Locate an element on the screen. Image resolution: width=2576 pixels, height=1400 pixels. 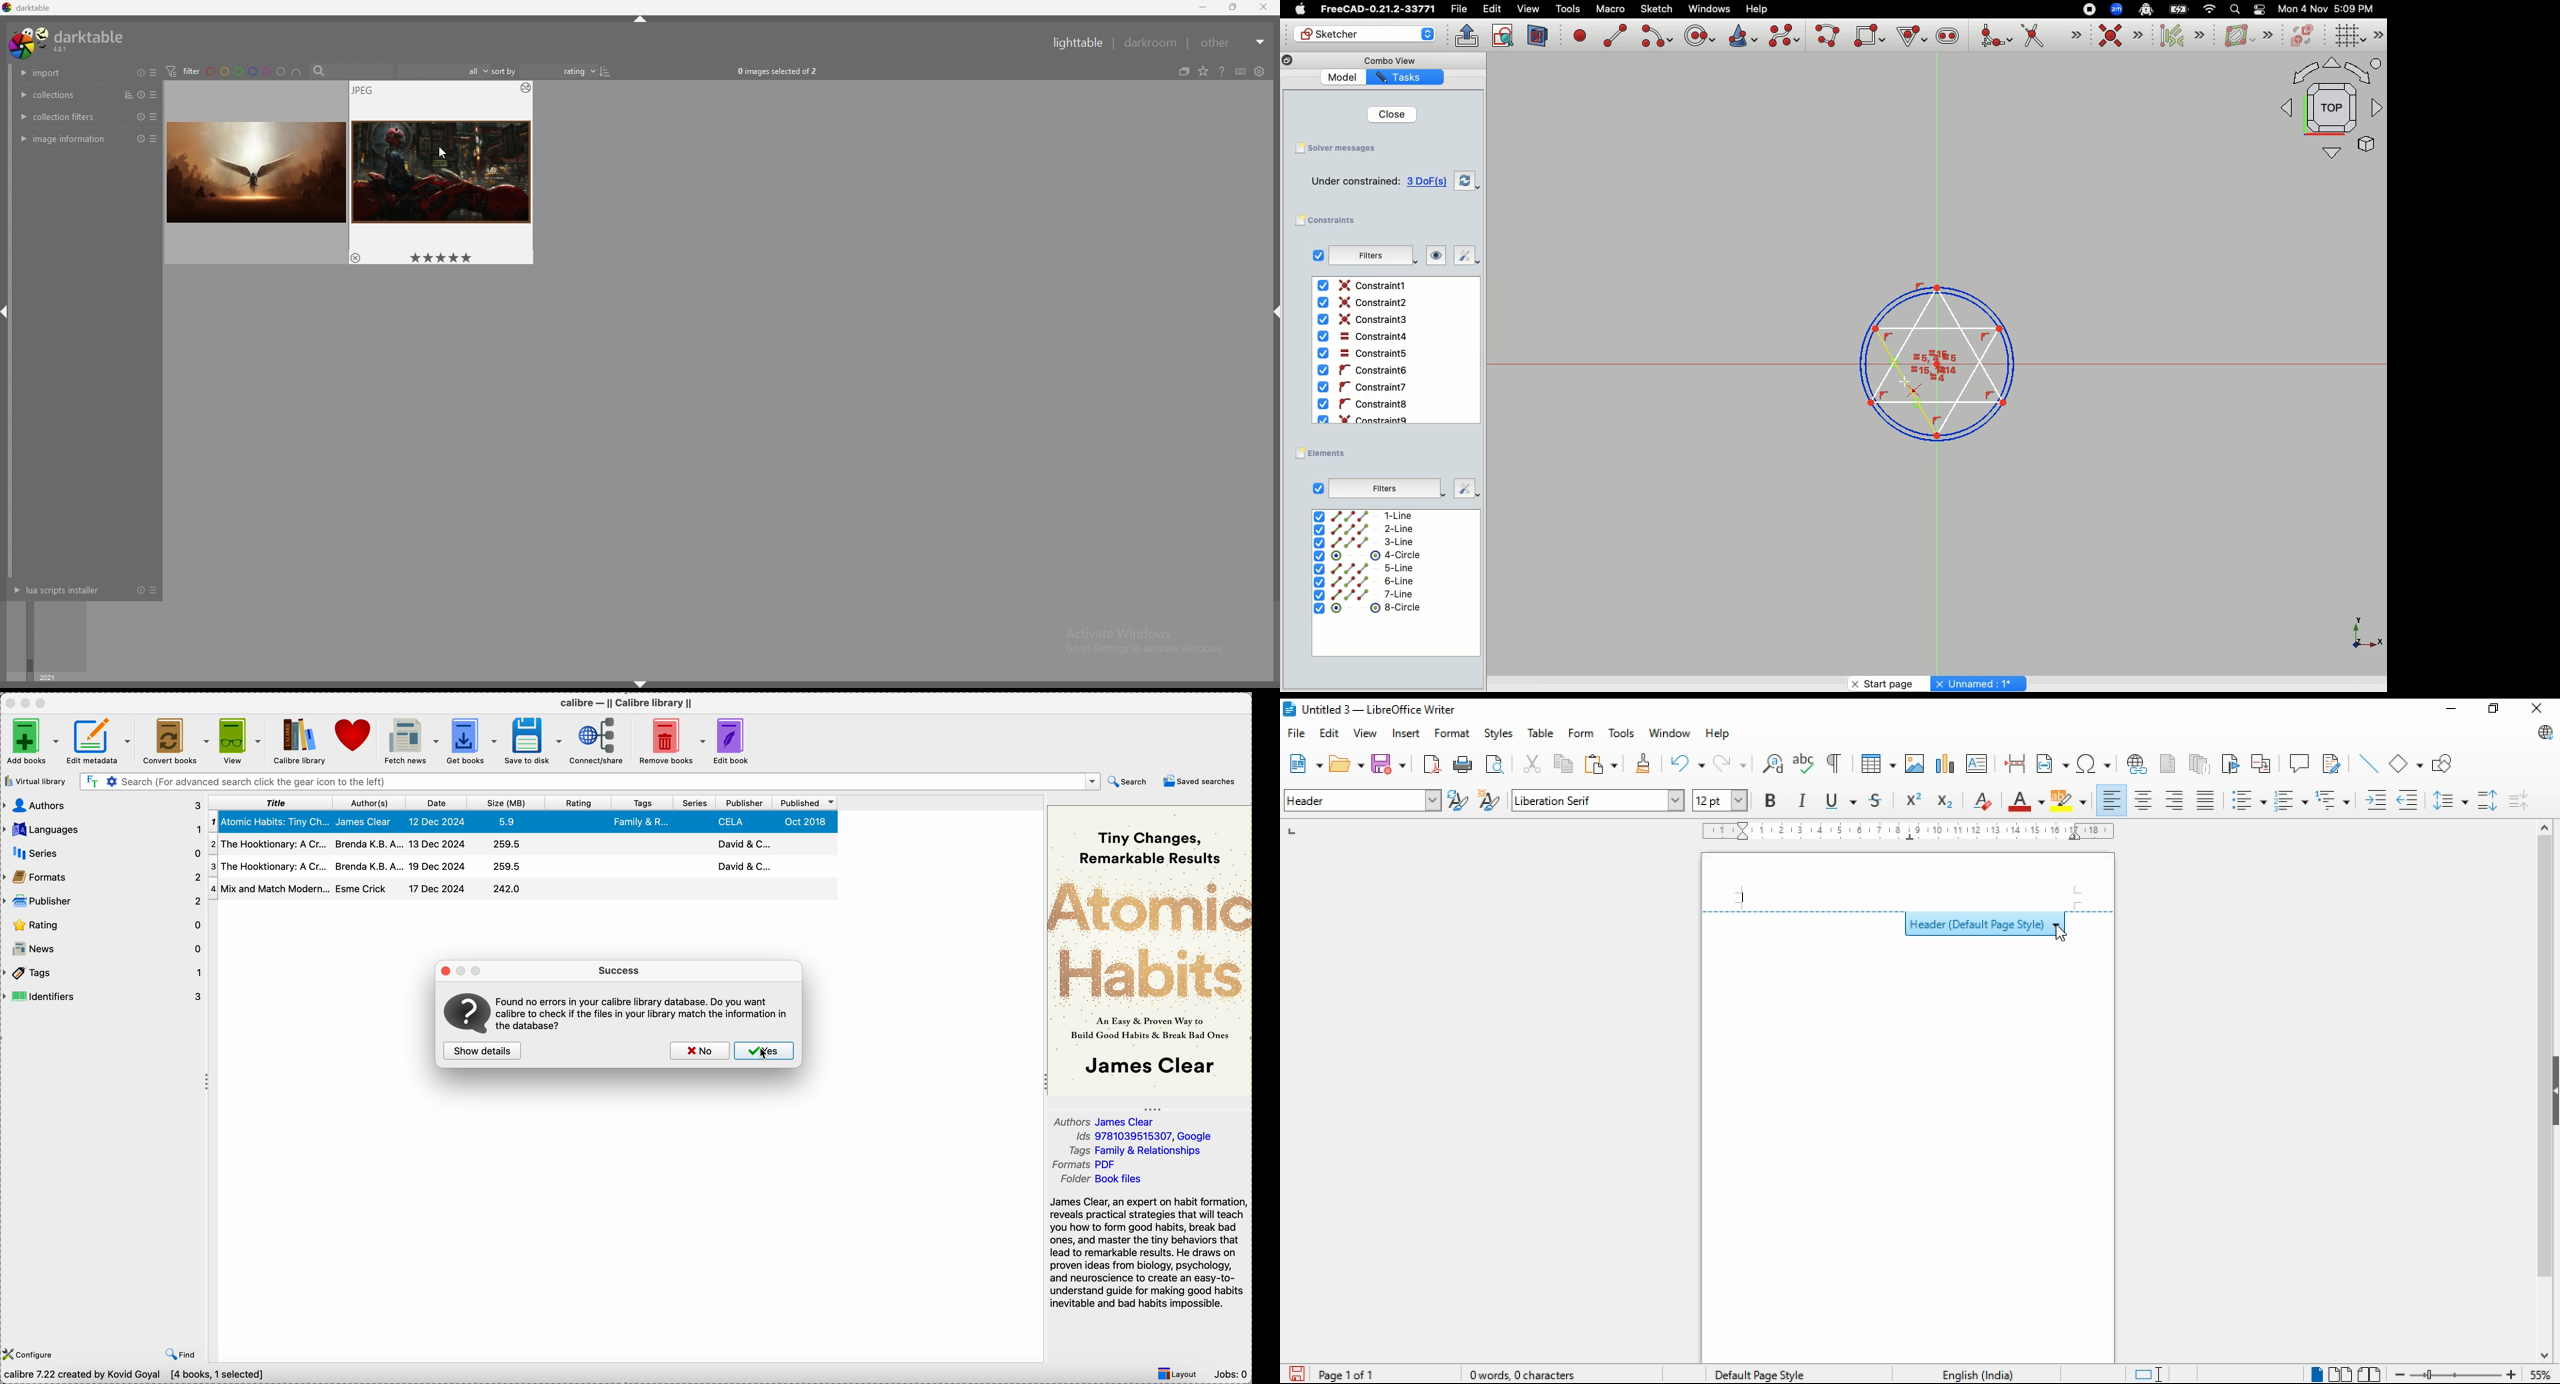
Edit is located at coordinates (1492, 9).